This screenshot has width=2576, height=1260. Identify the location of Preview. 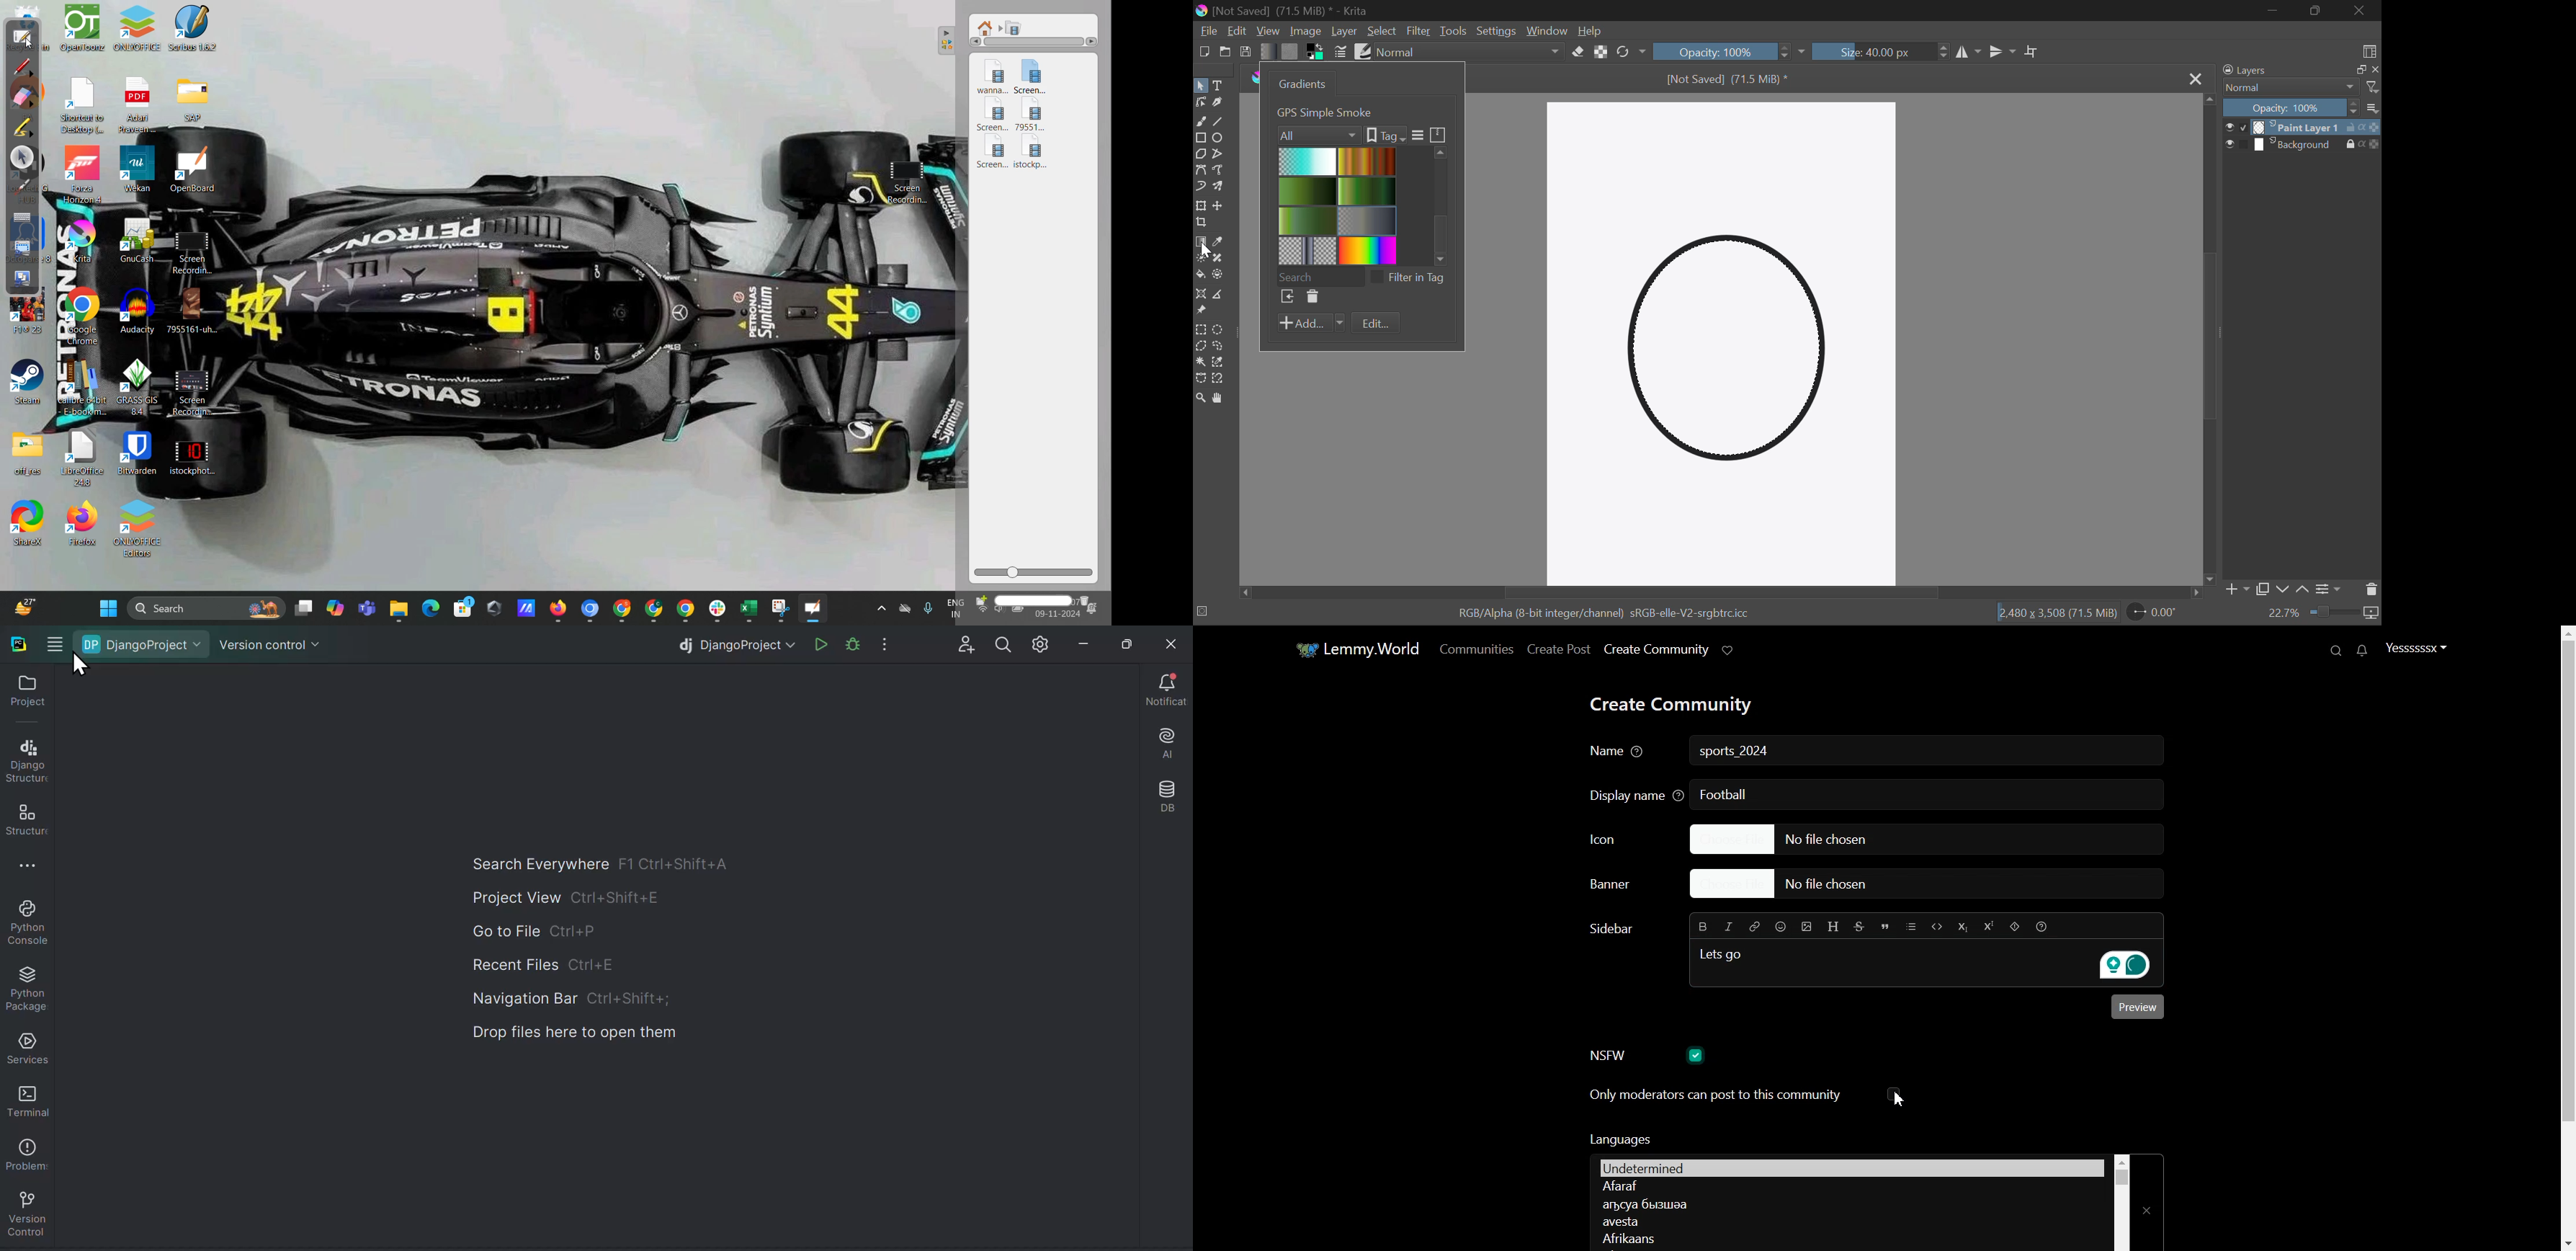
(2138, 1007).